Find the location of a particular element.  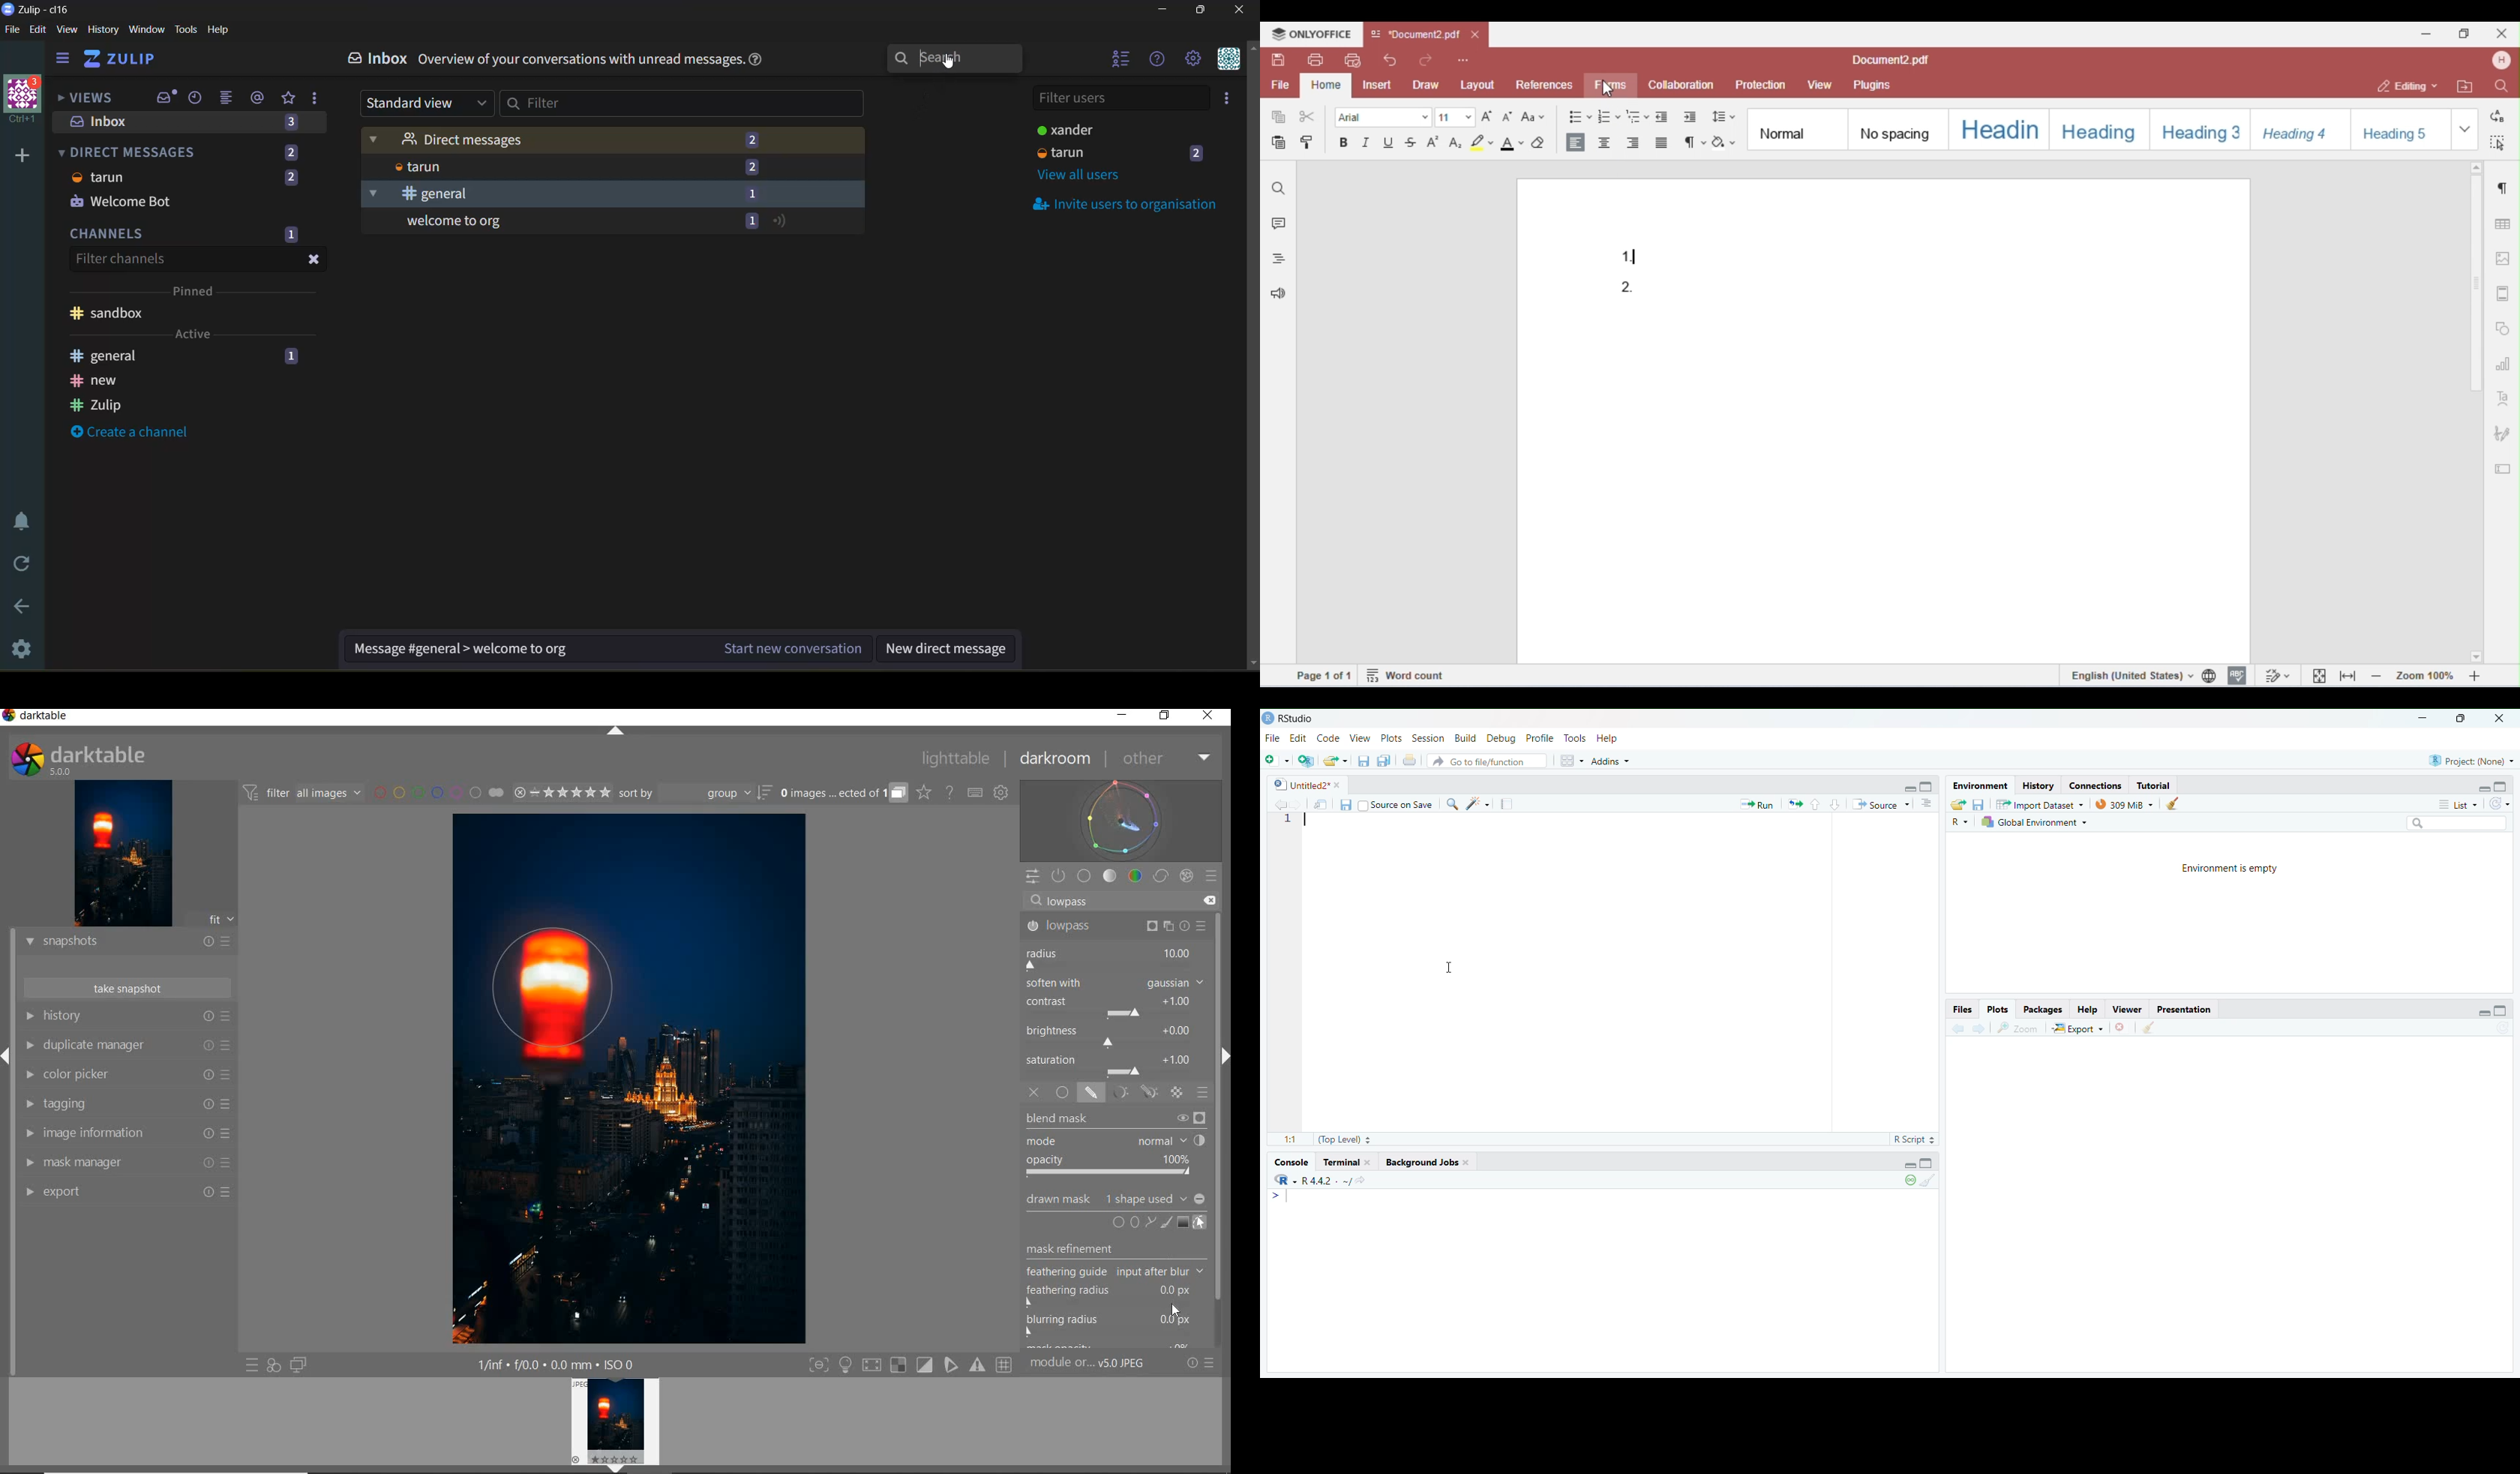

minimise is located at coordinates (2479, 786).